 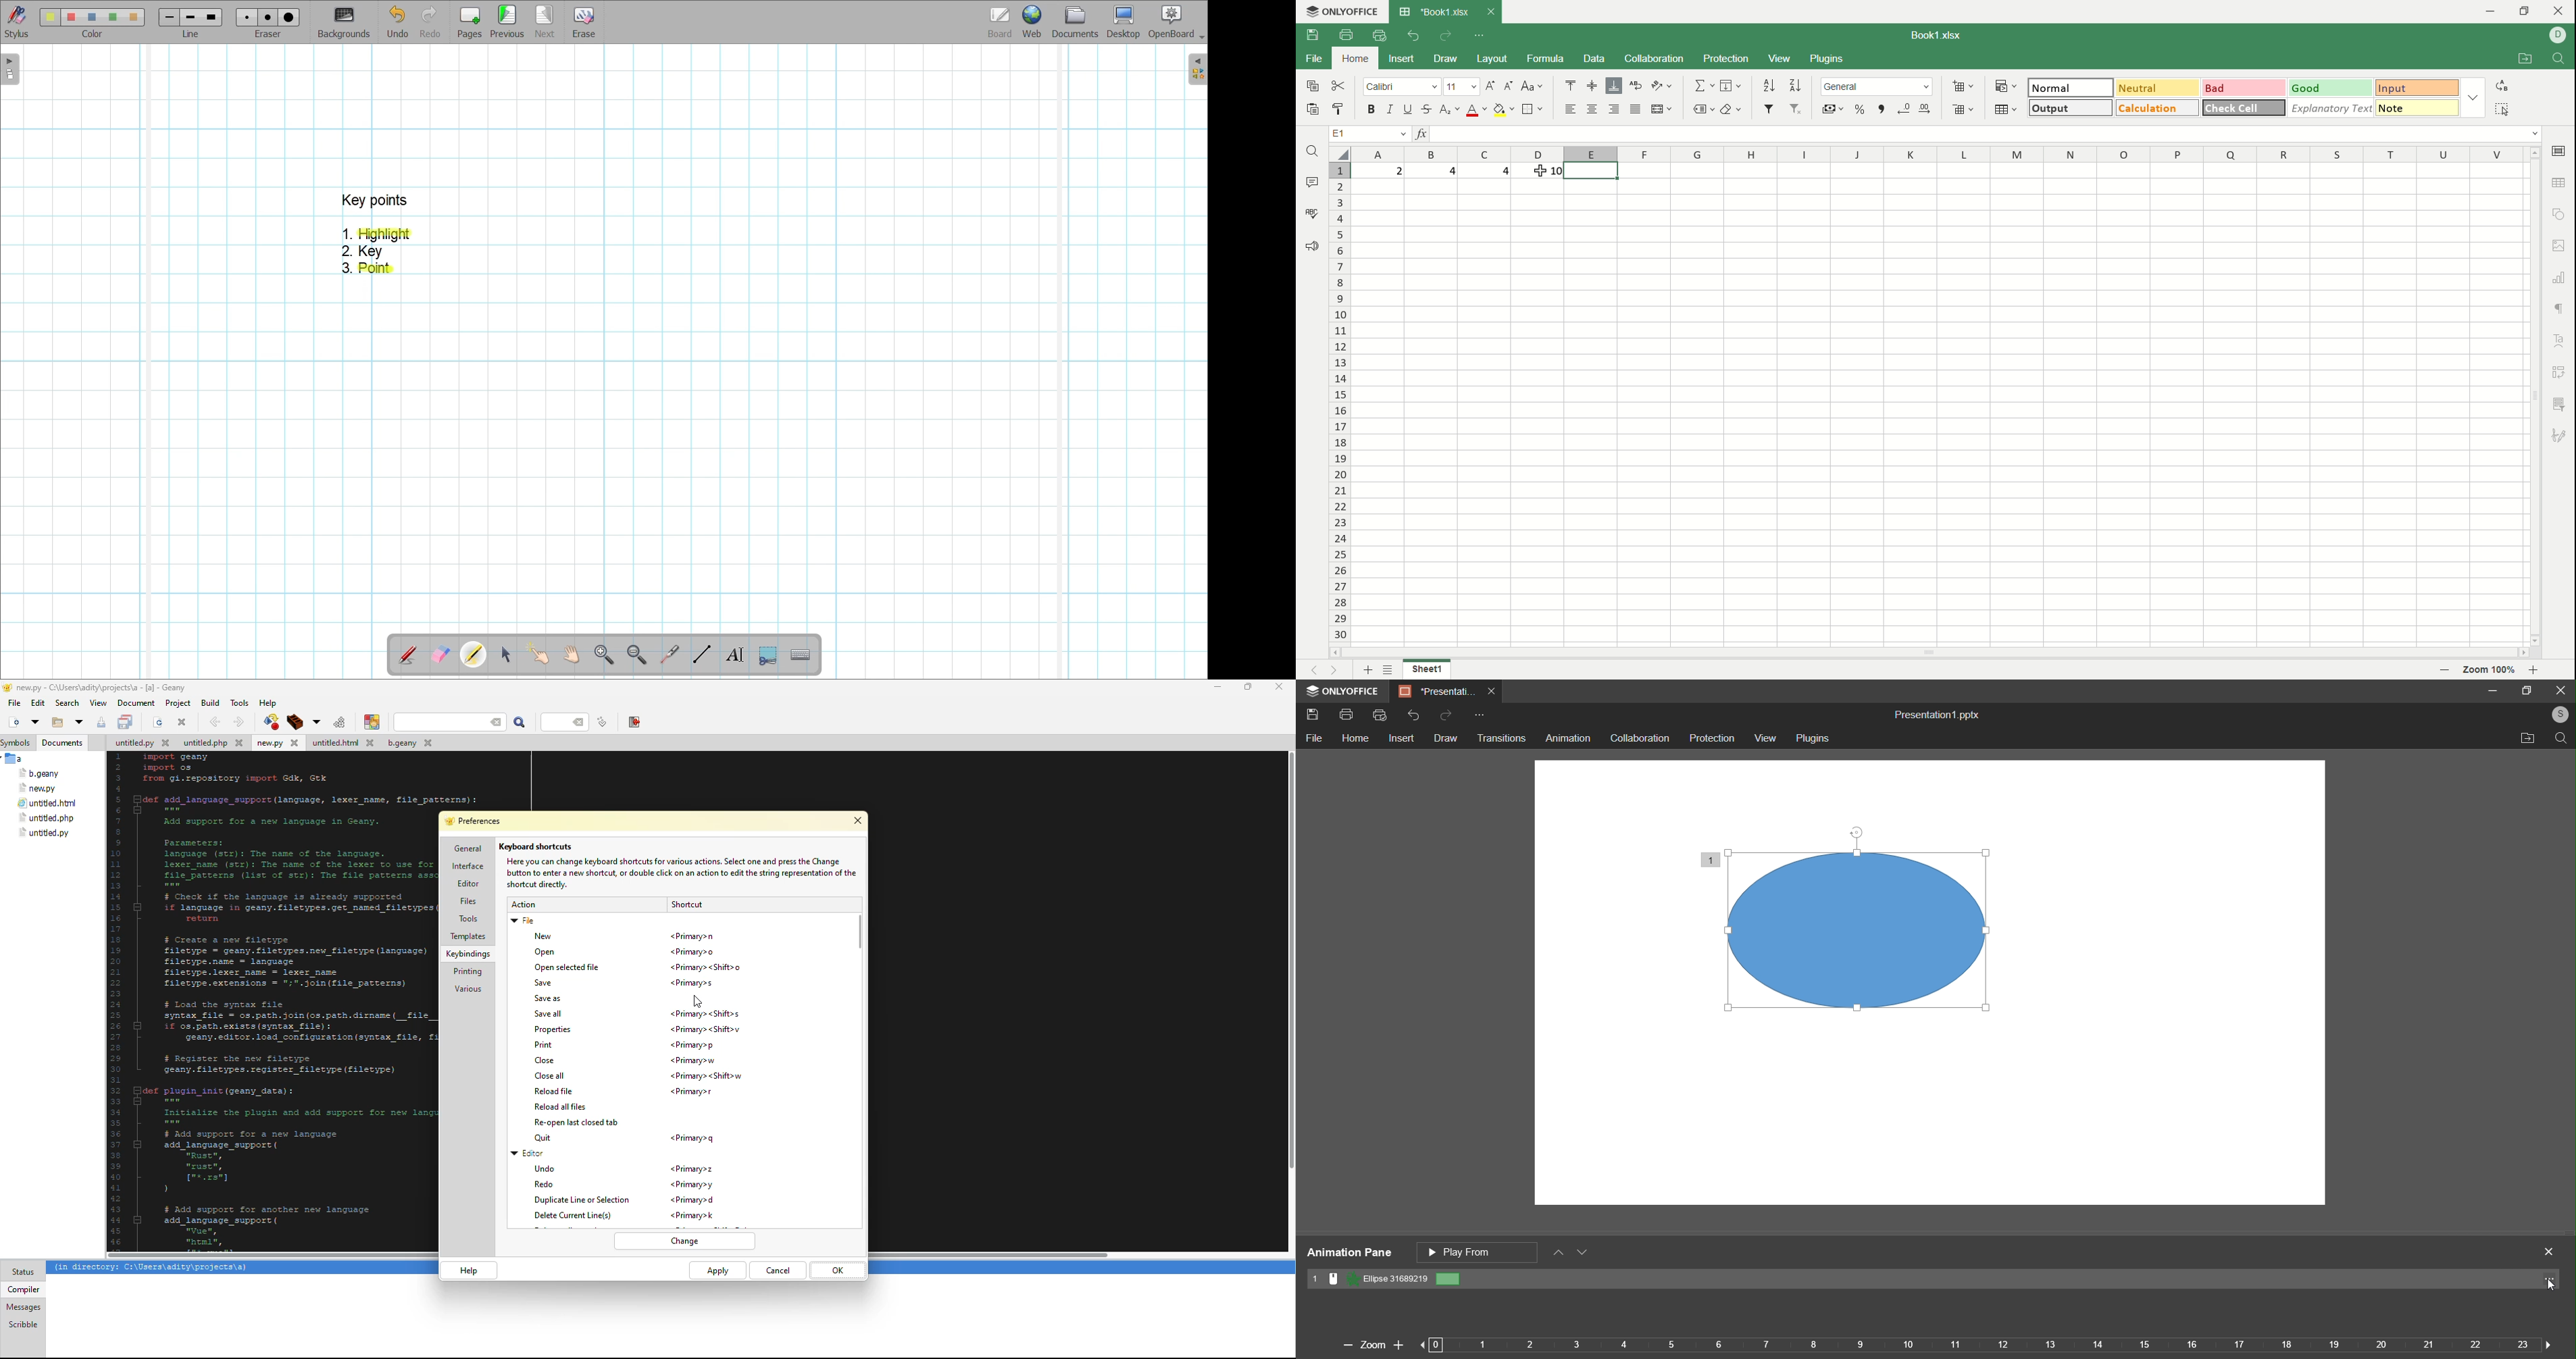 What do you see at coordinates (2005, 111) in the screenshot?
I see `format as table template` at bounding box center [2005, 111].